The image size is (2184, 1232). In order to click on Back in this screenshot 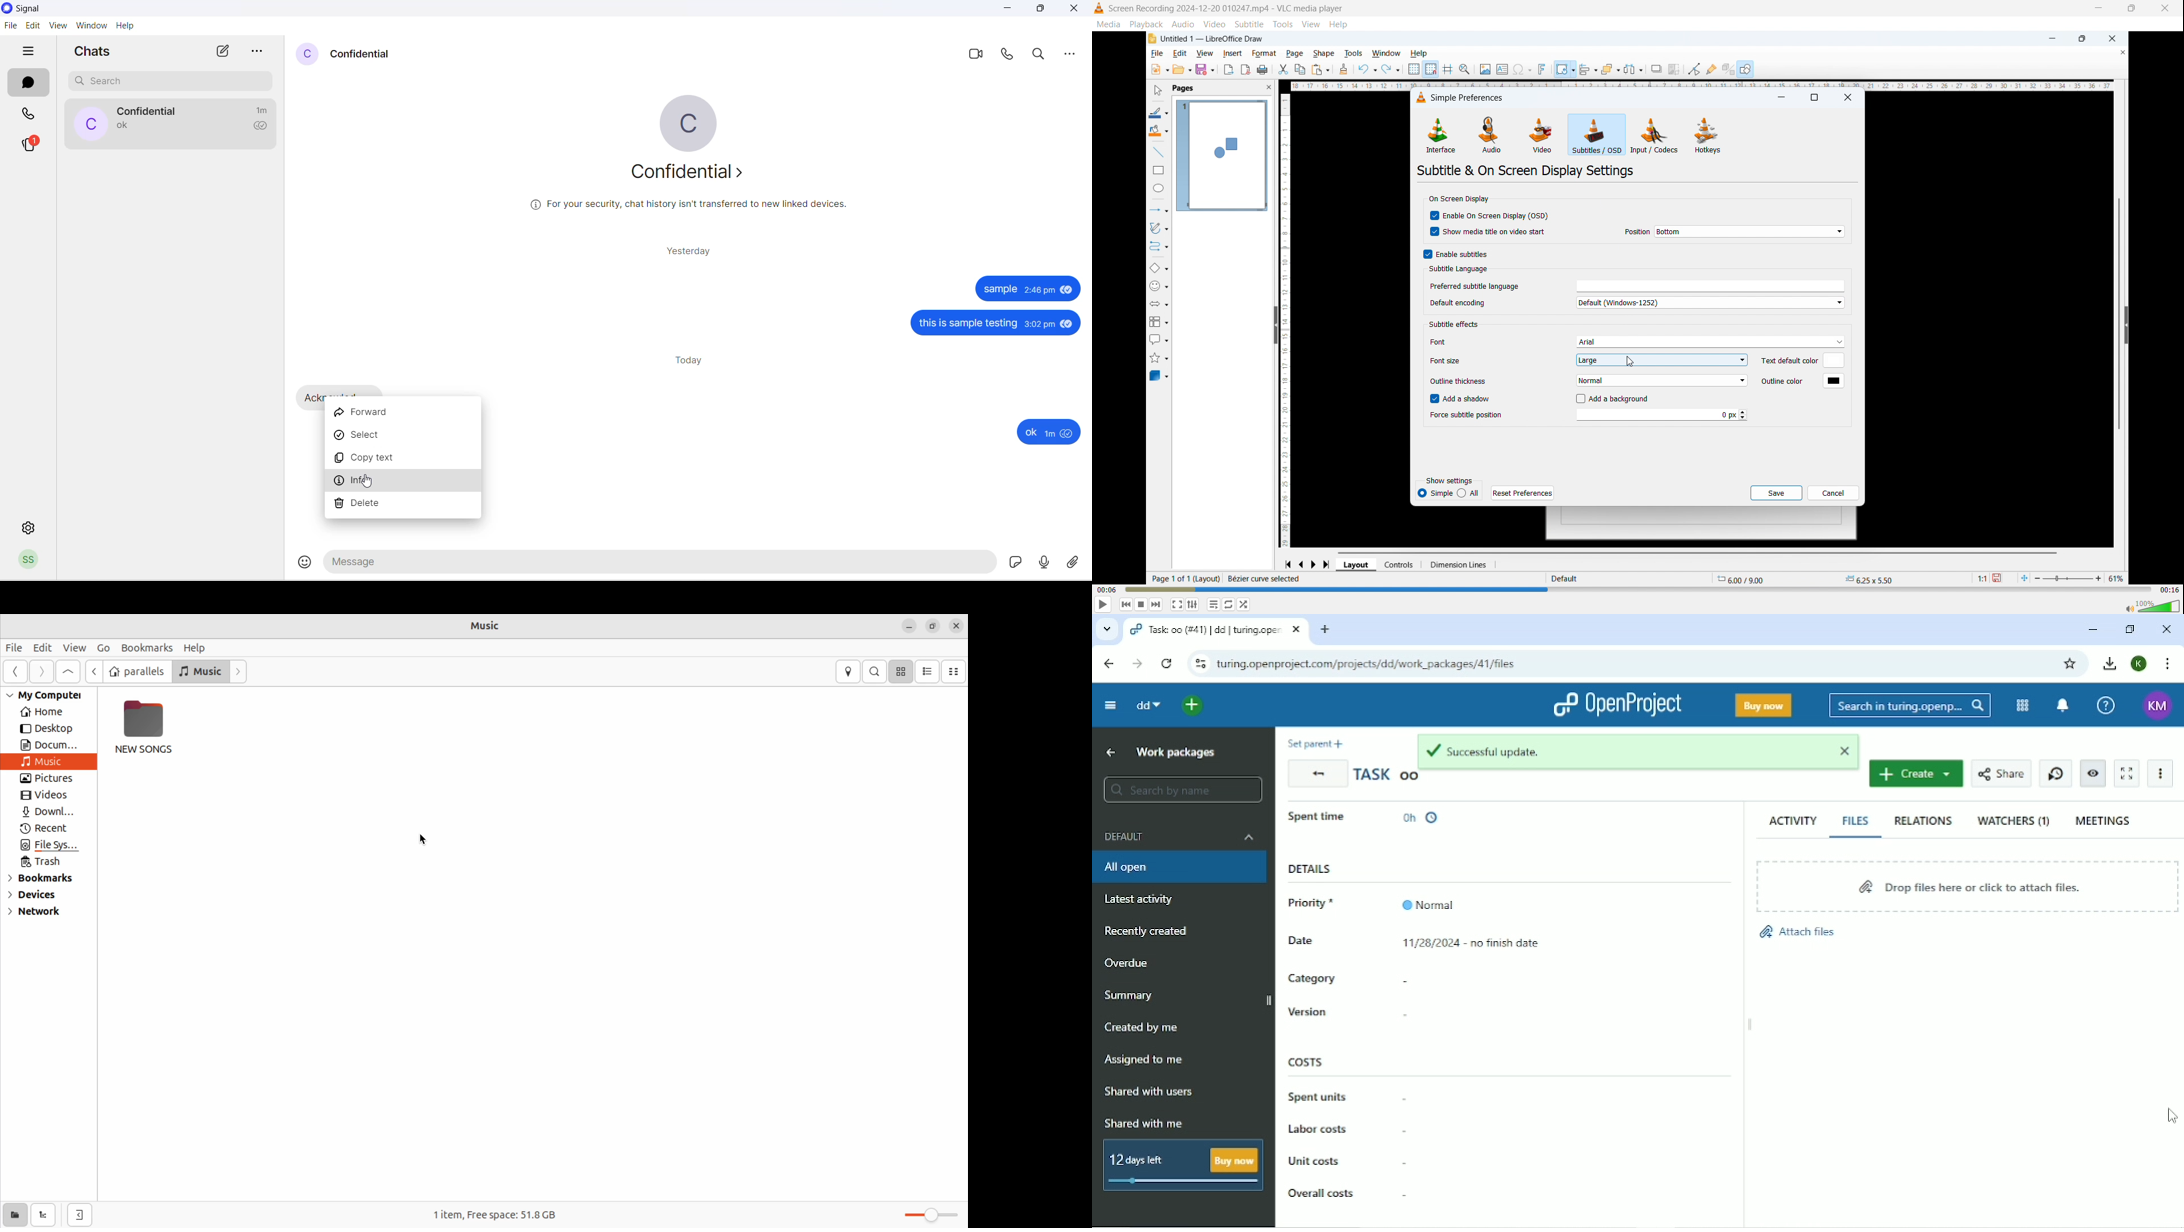, I will do `click(1316, 774)`.